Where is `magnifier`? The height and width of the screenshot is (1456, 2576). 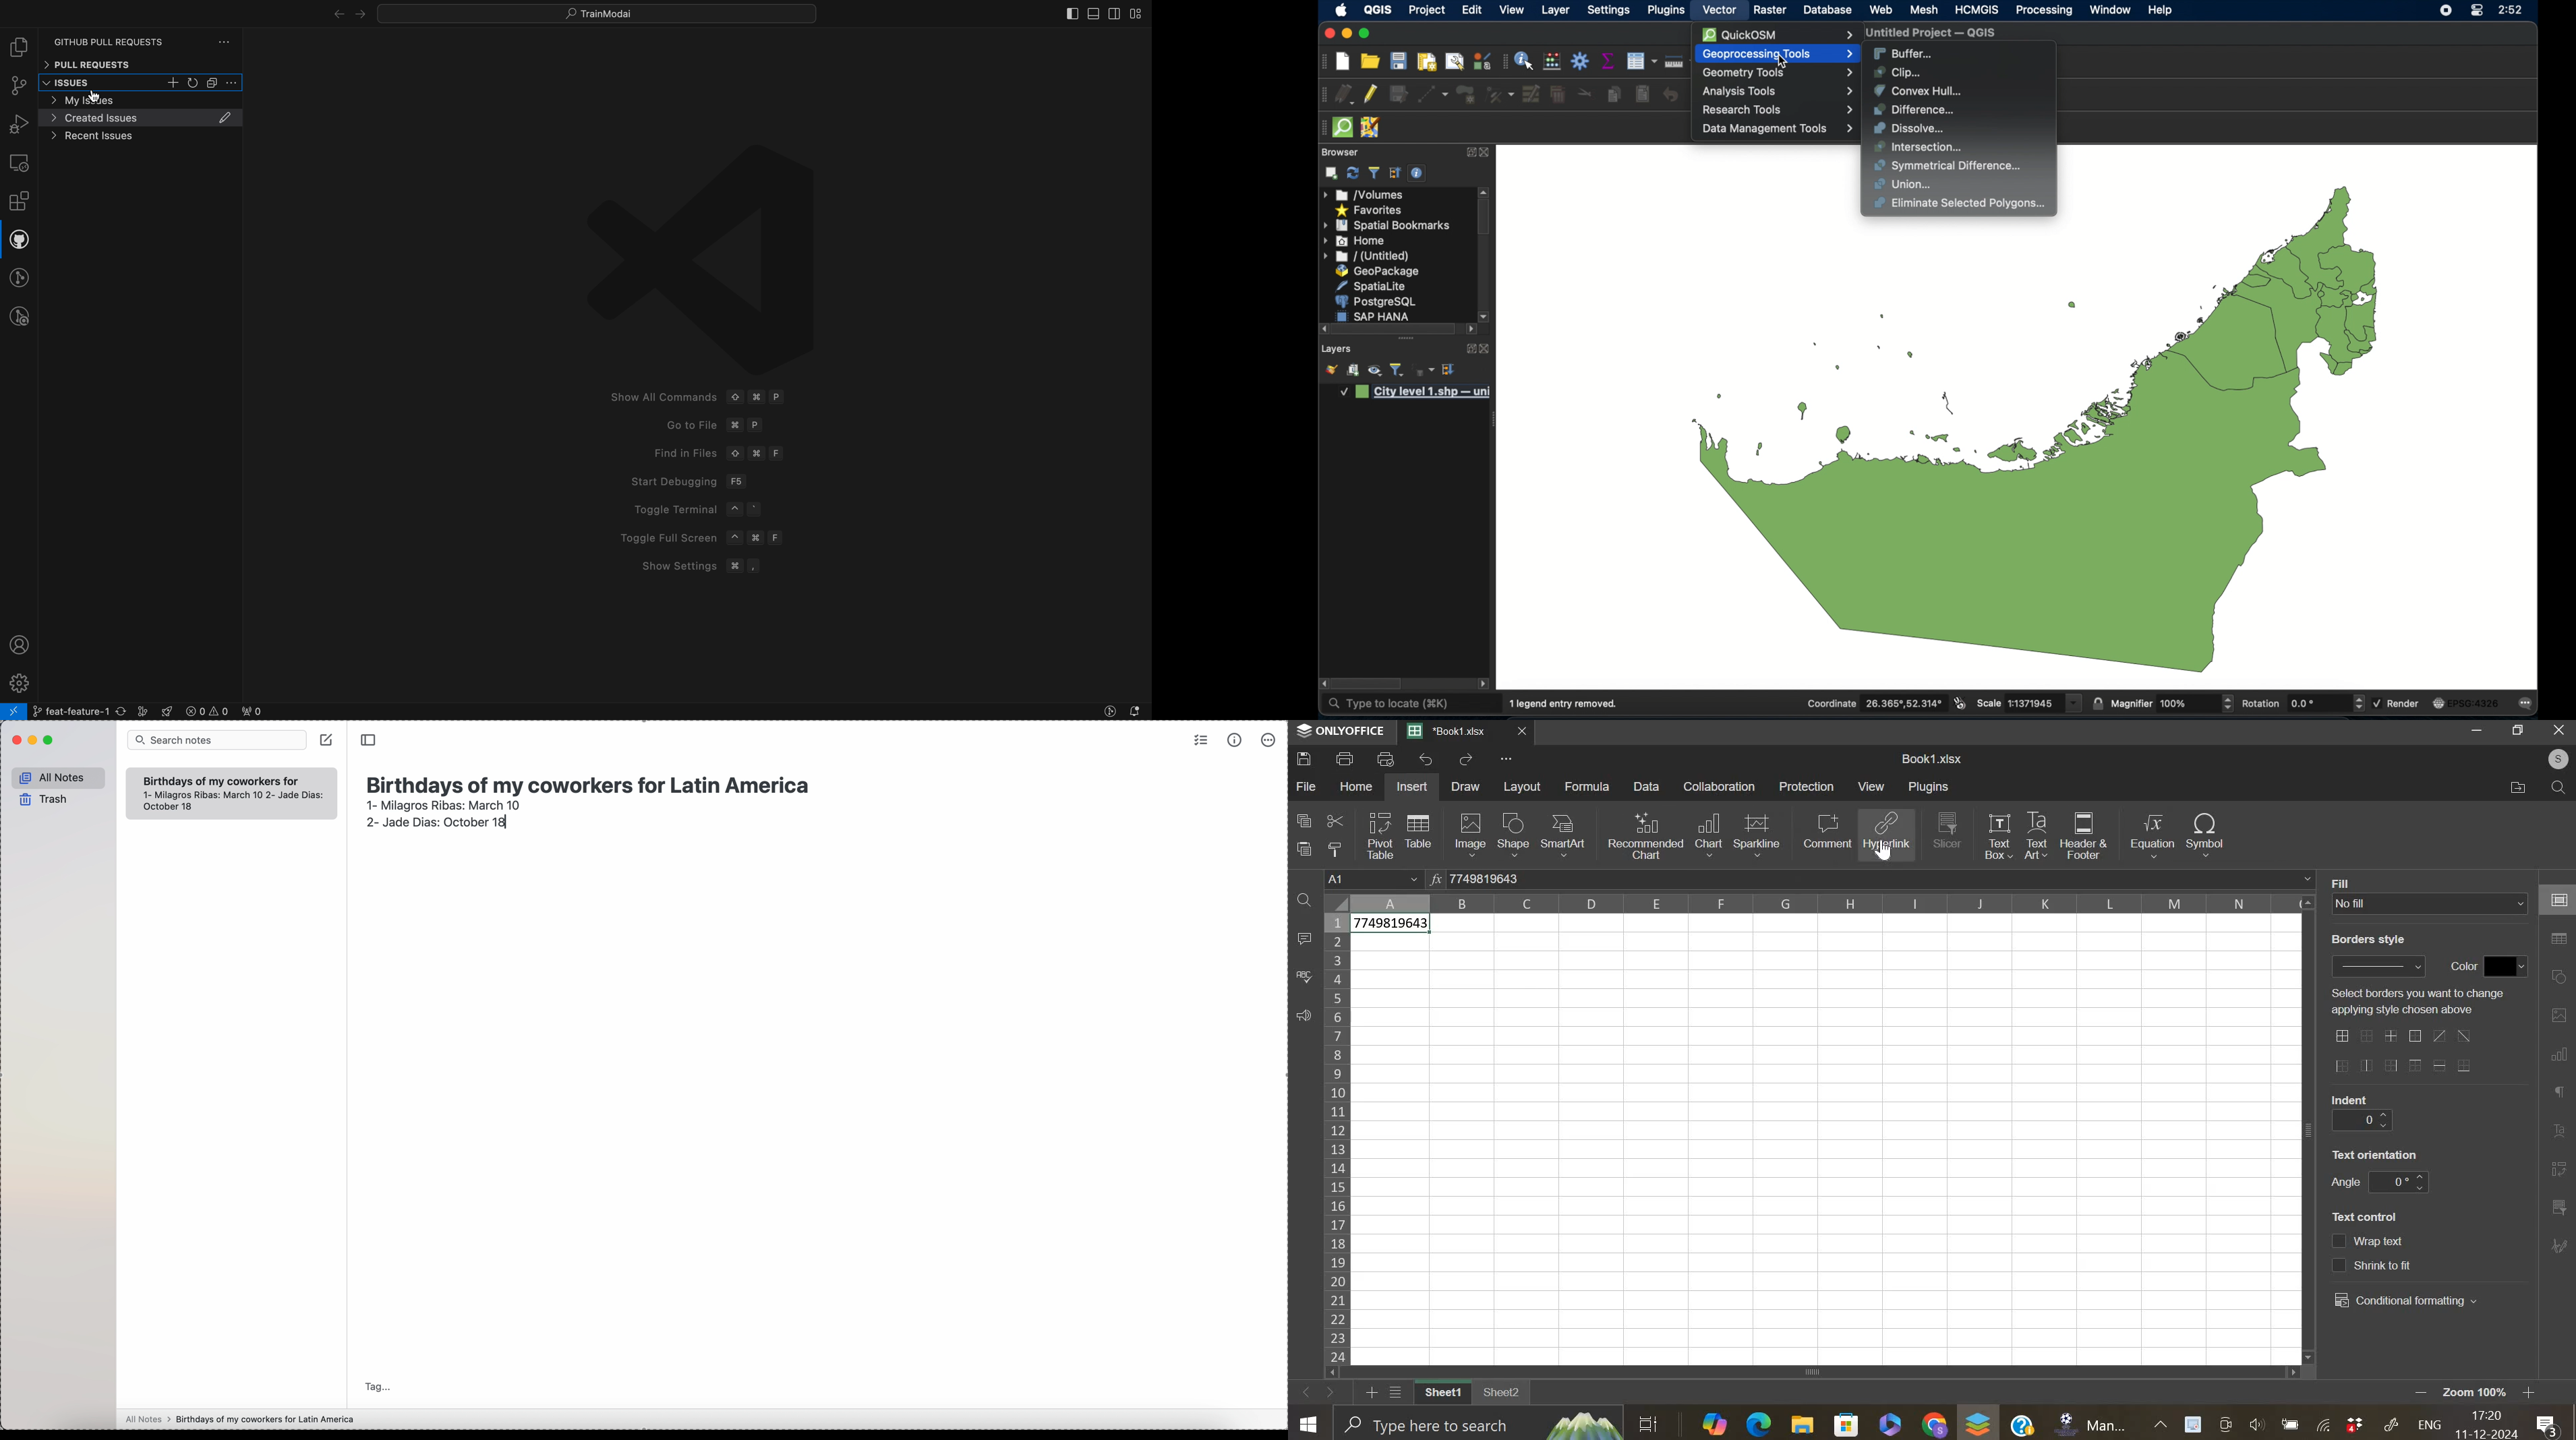 magnifier is located at coordinates (2173, 703).